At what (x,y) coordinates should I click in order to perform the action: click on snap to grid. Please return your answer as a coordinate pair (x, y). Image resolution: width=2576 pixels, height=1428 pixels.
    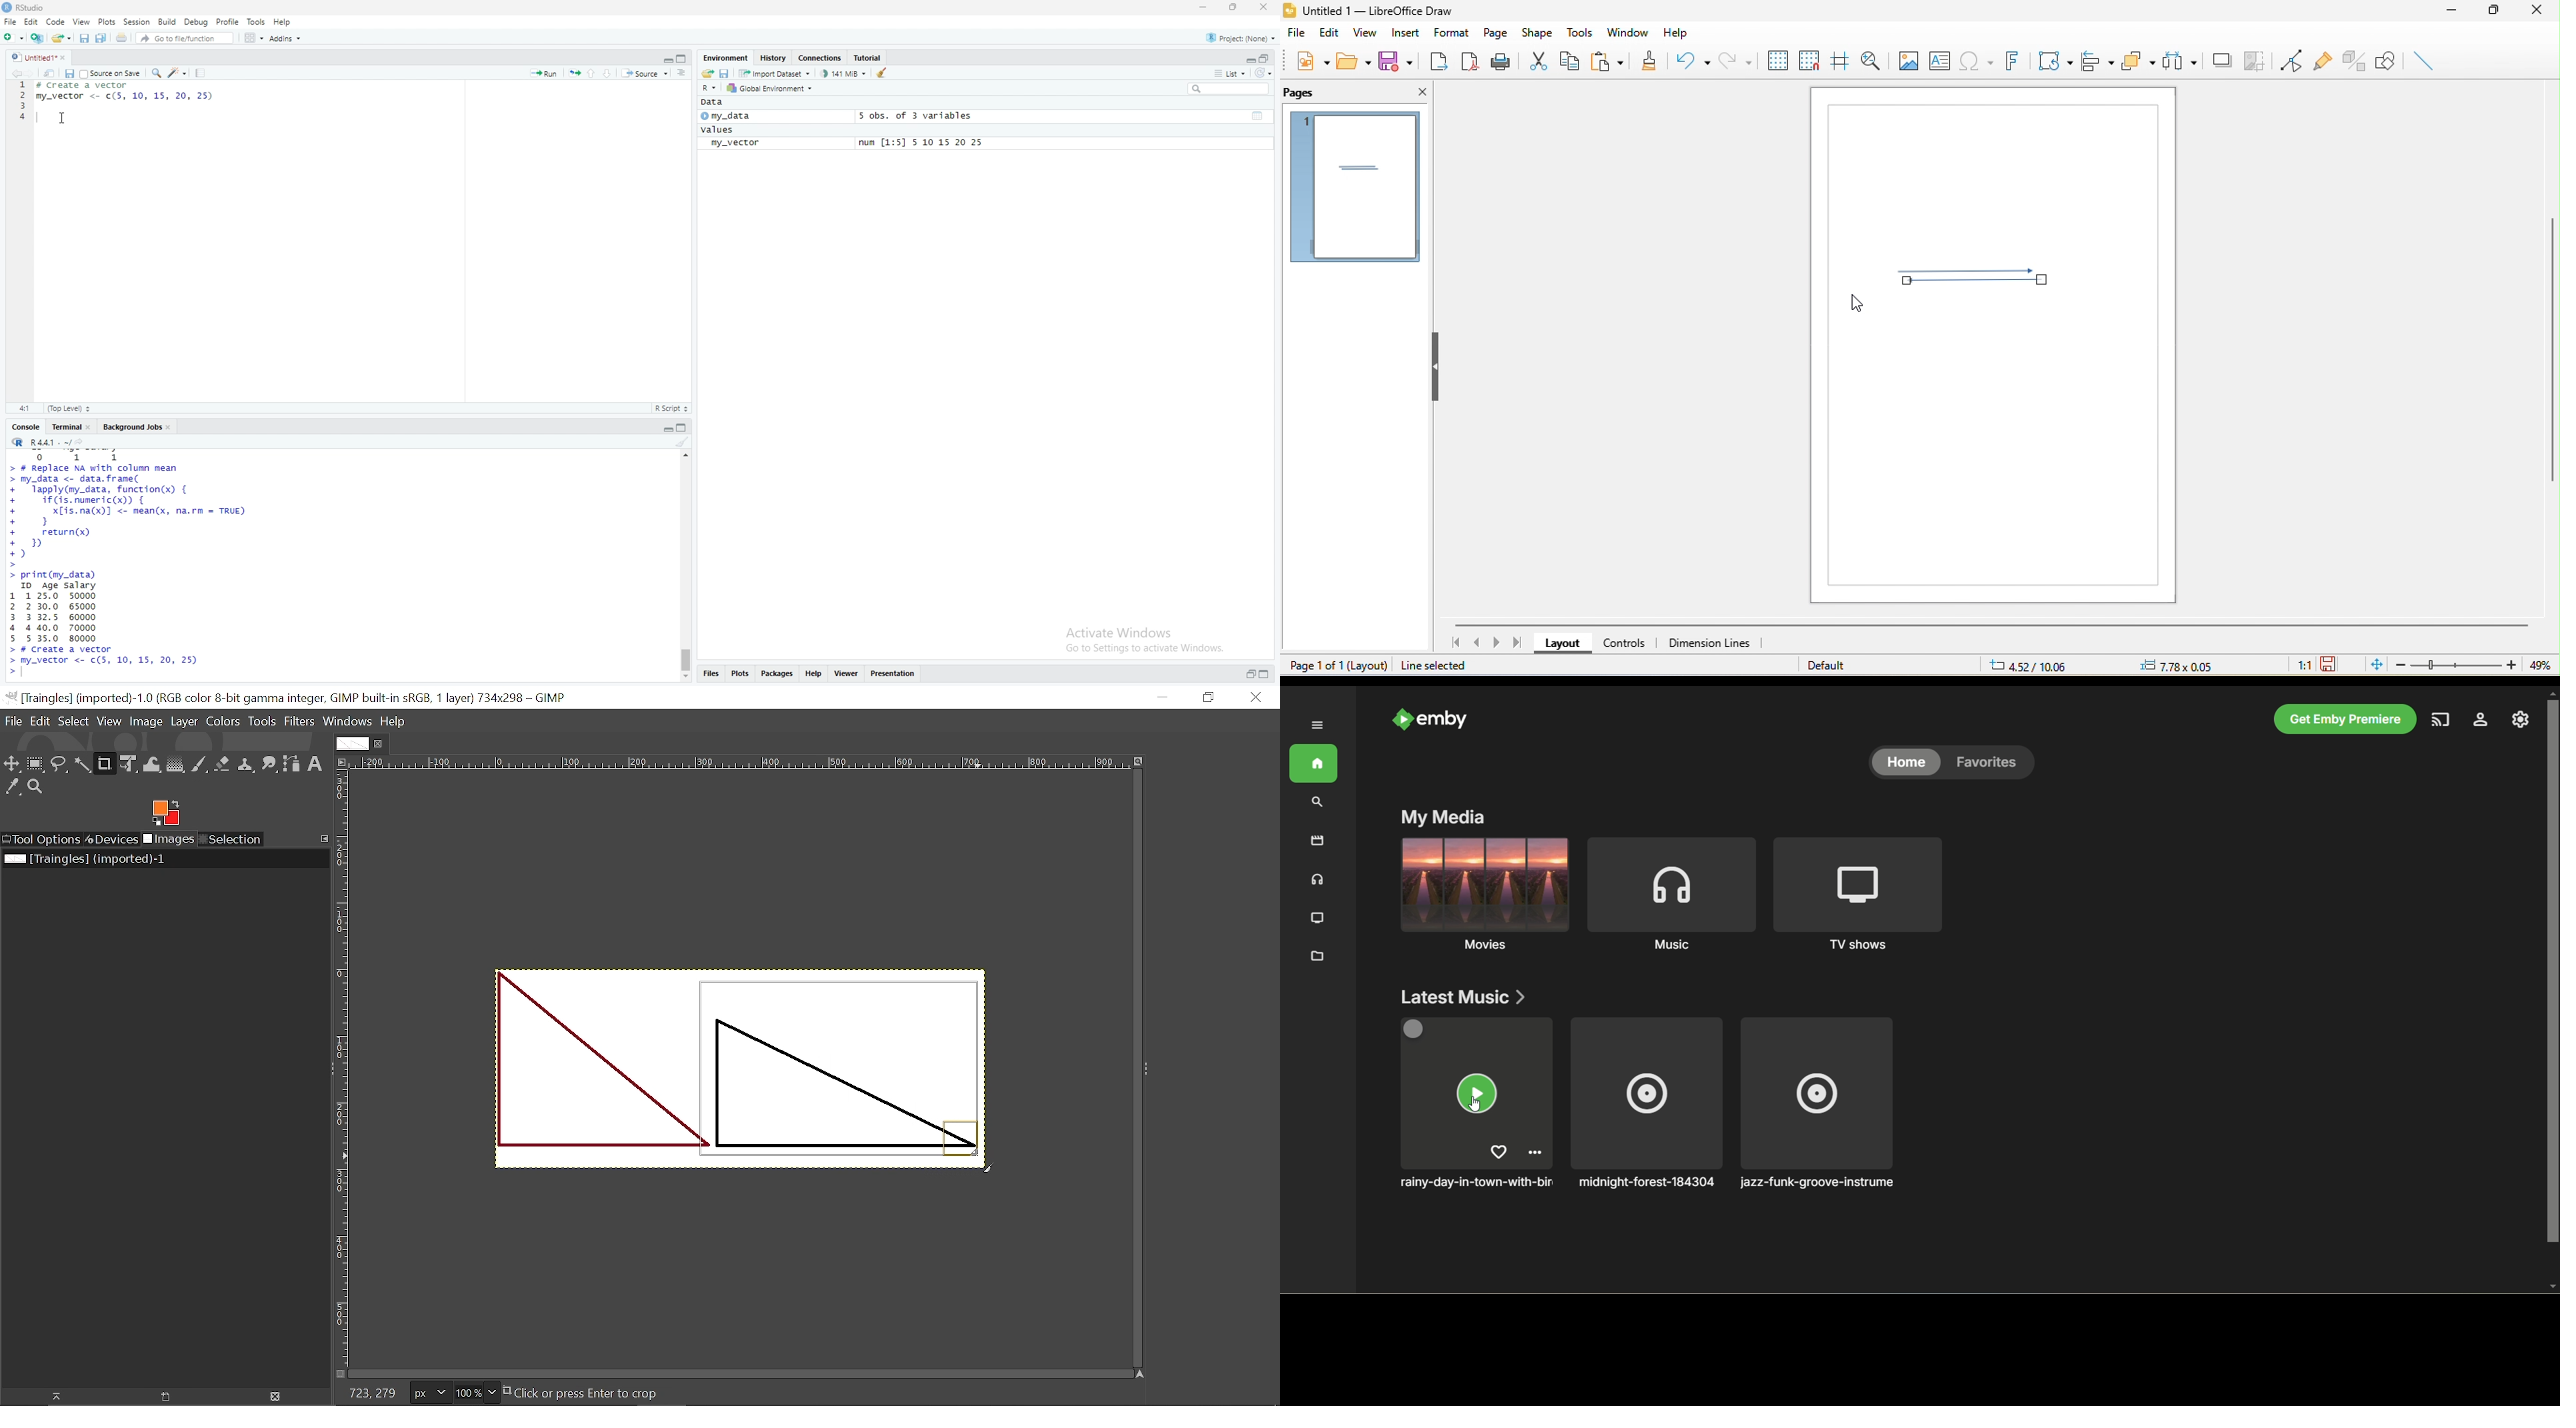
    Looking at the image, I should click on (1808, 58).